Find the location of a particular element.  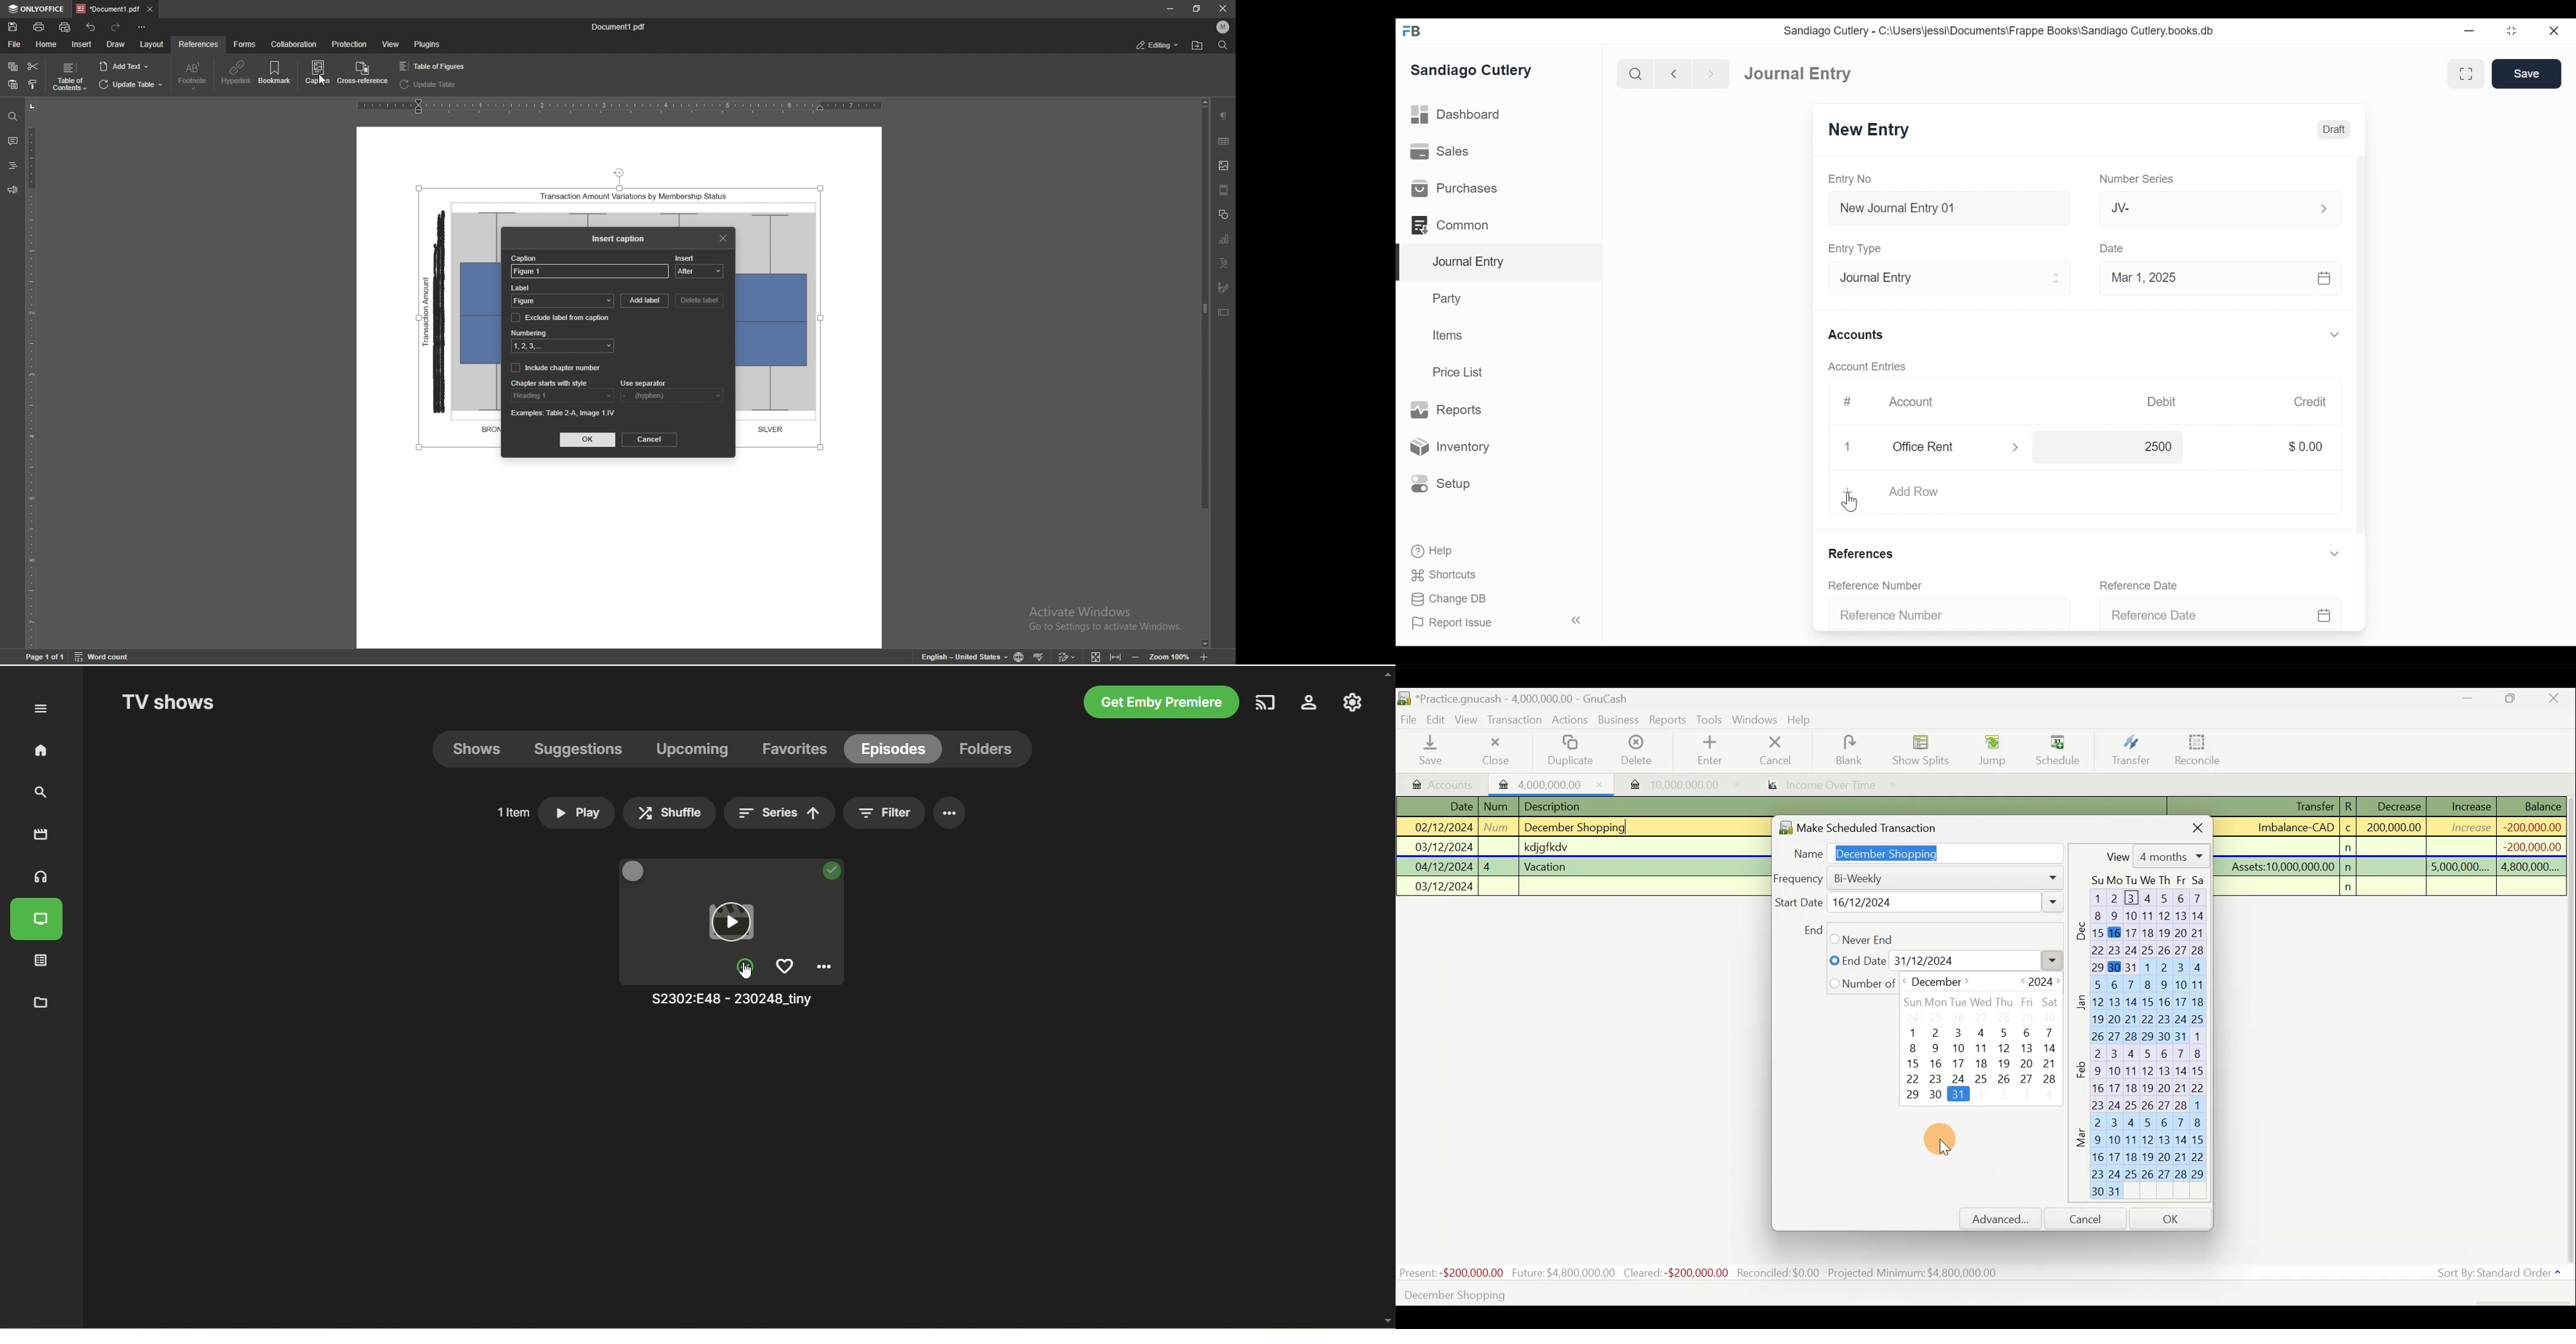

Blank is located at coordinates (1847, 751).